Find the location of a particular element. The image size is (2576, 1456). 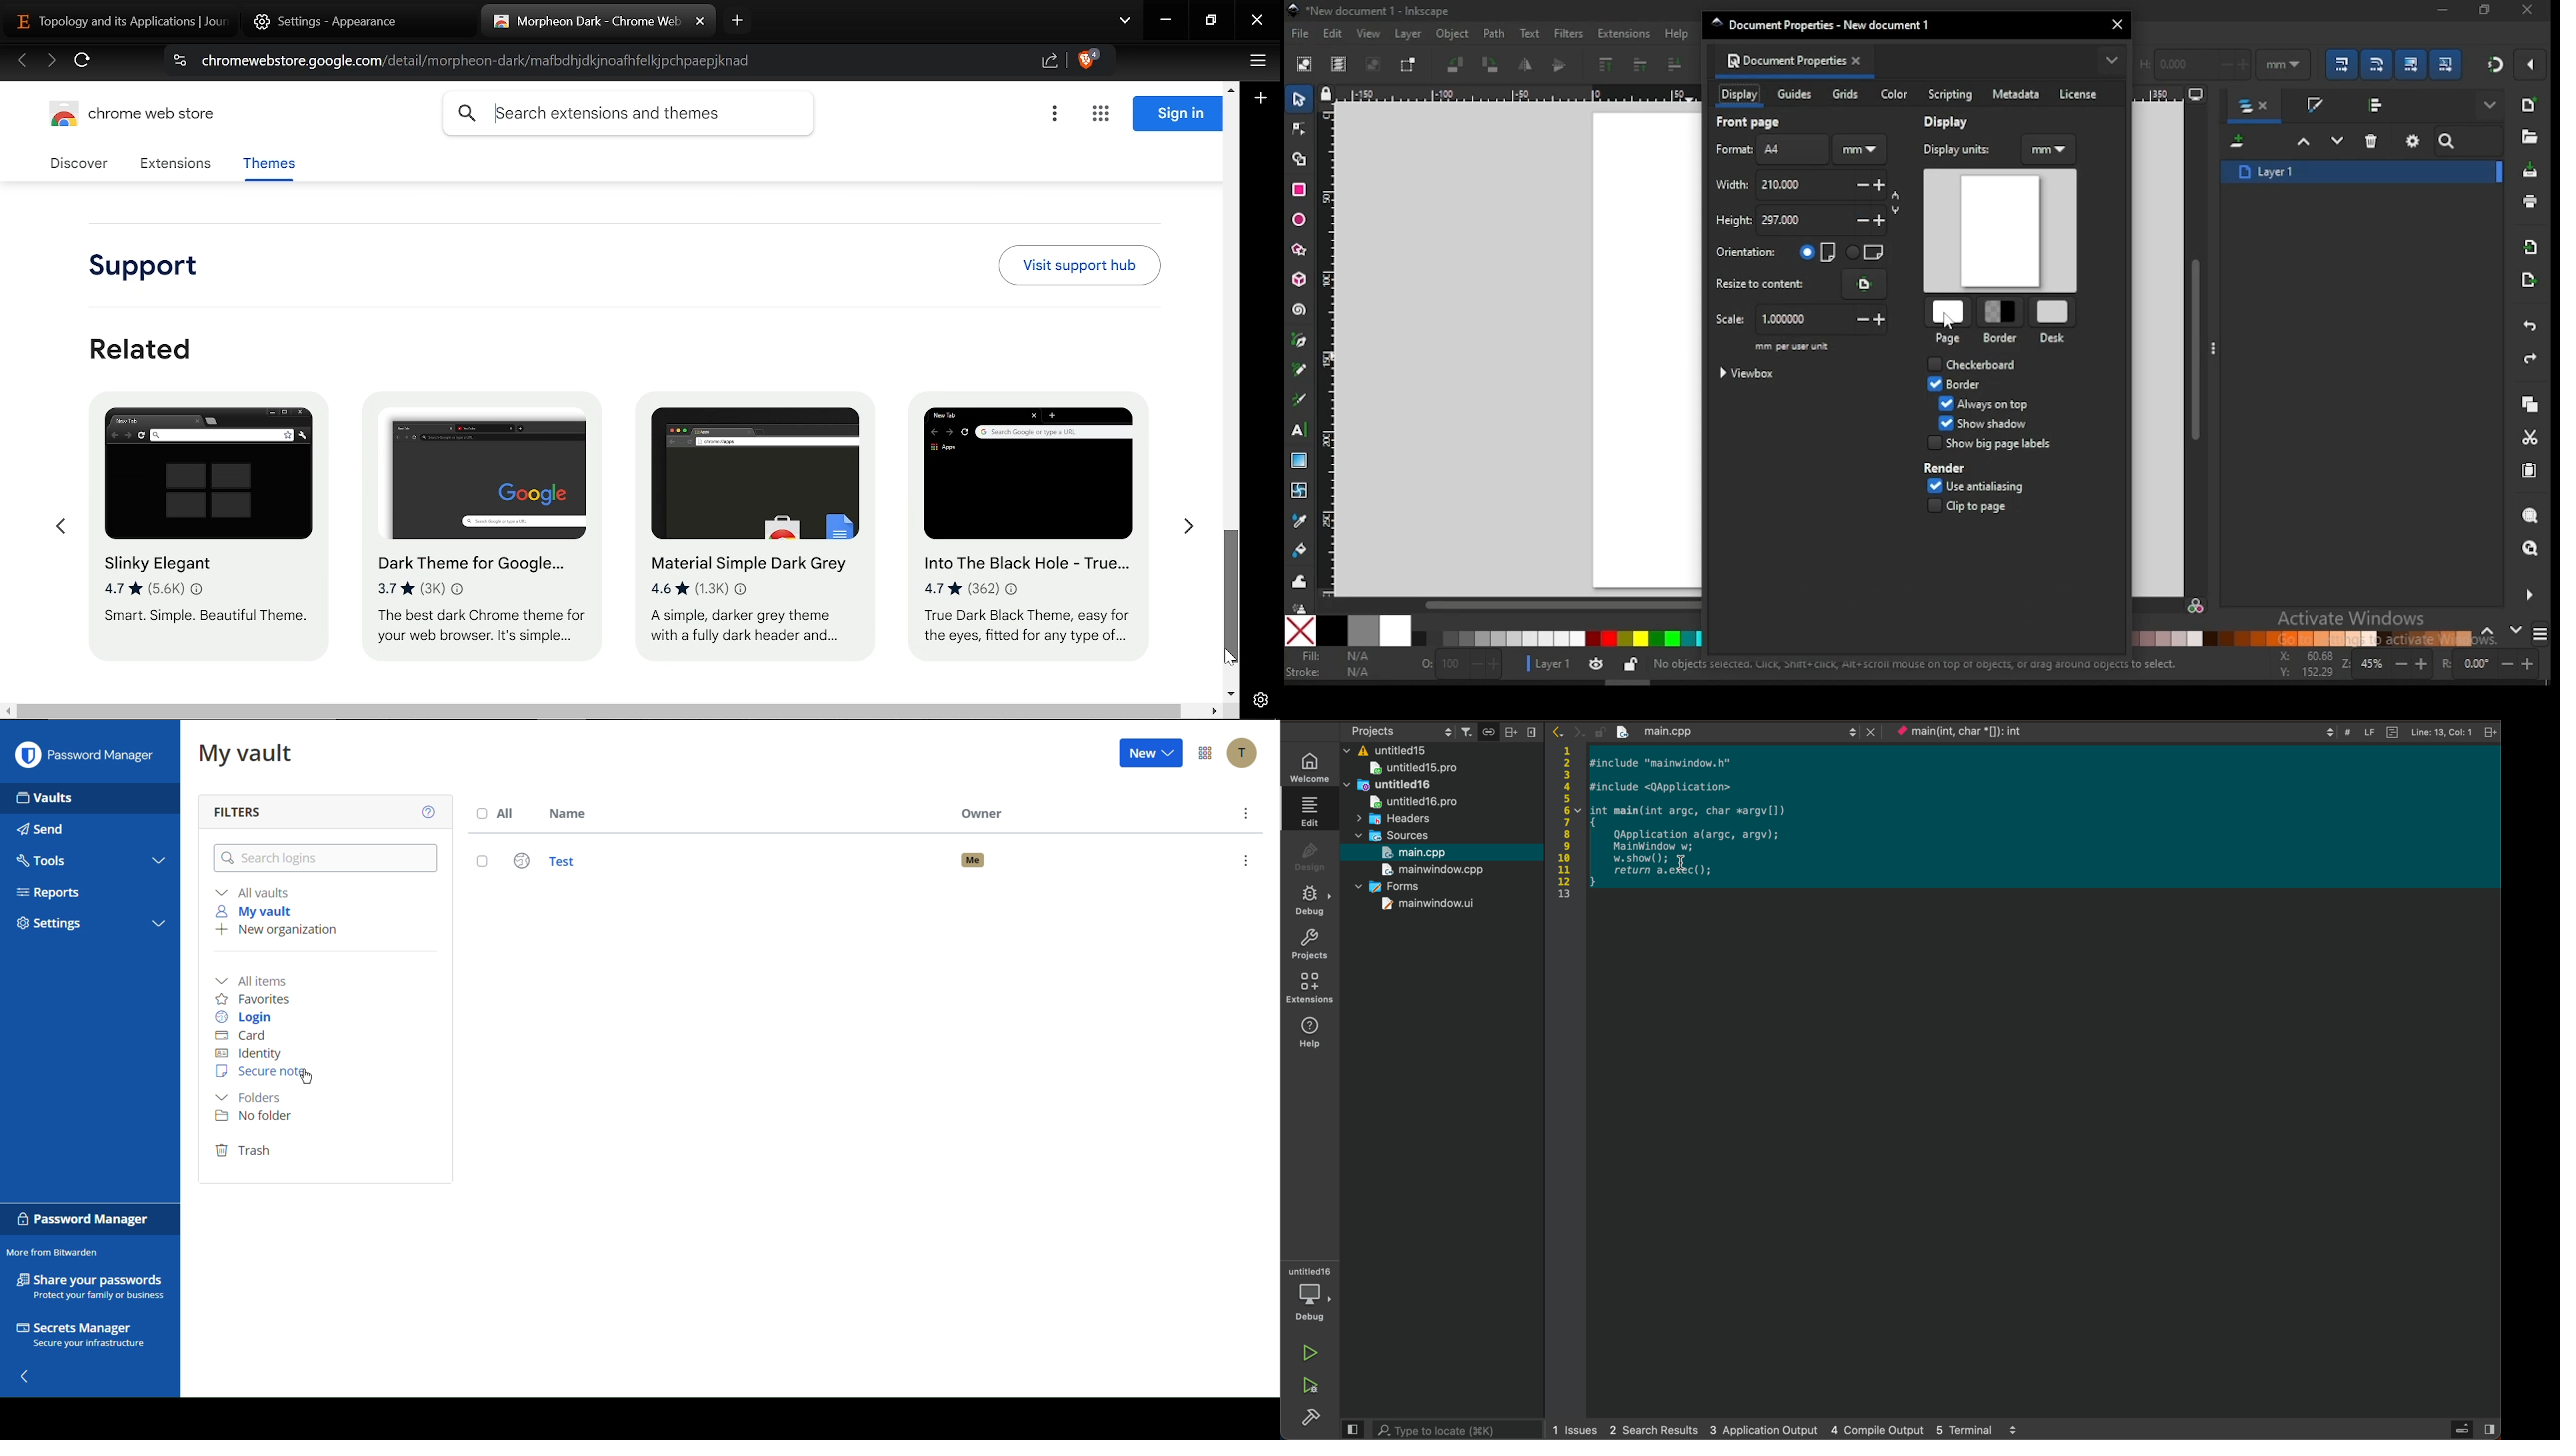

text tool is located at coordinates (1300, 430).